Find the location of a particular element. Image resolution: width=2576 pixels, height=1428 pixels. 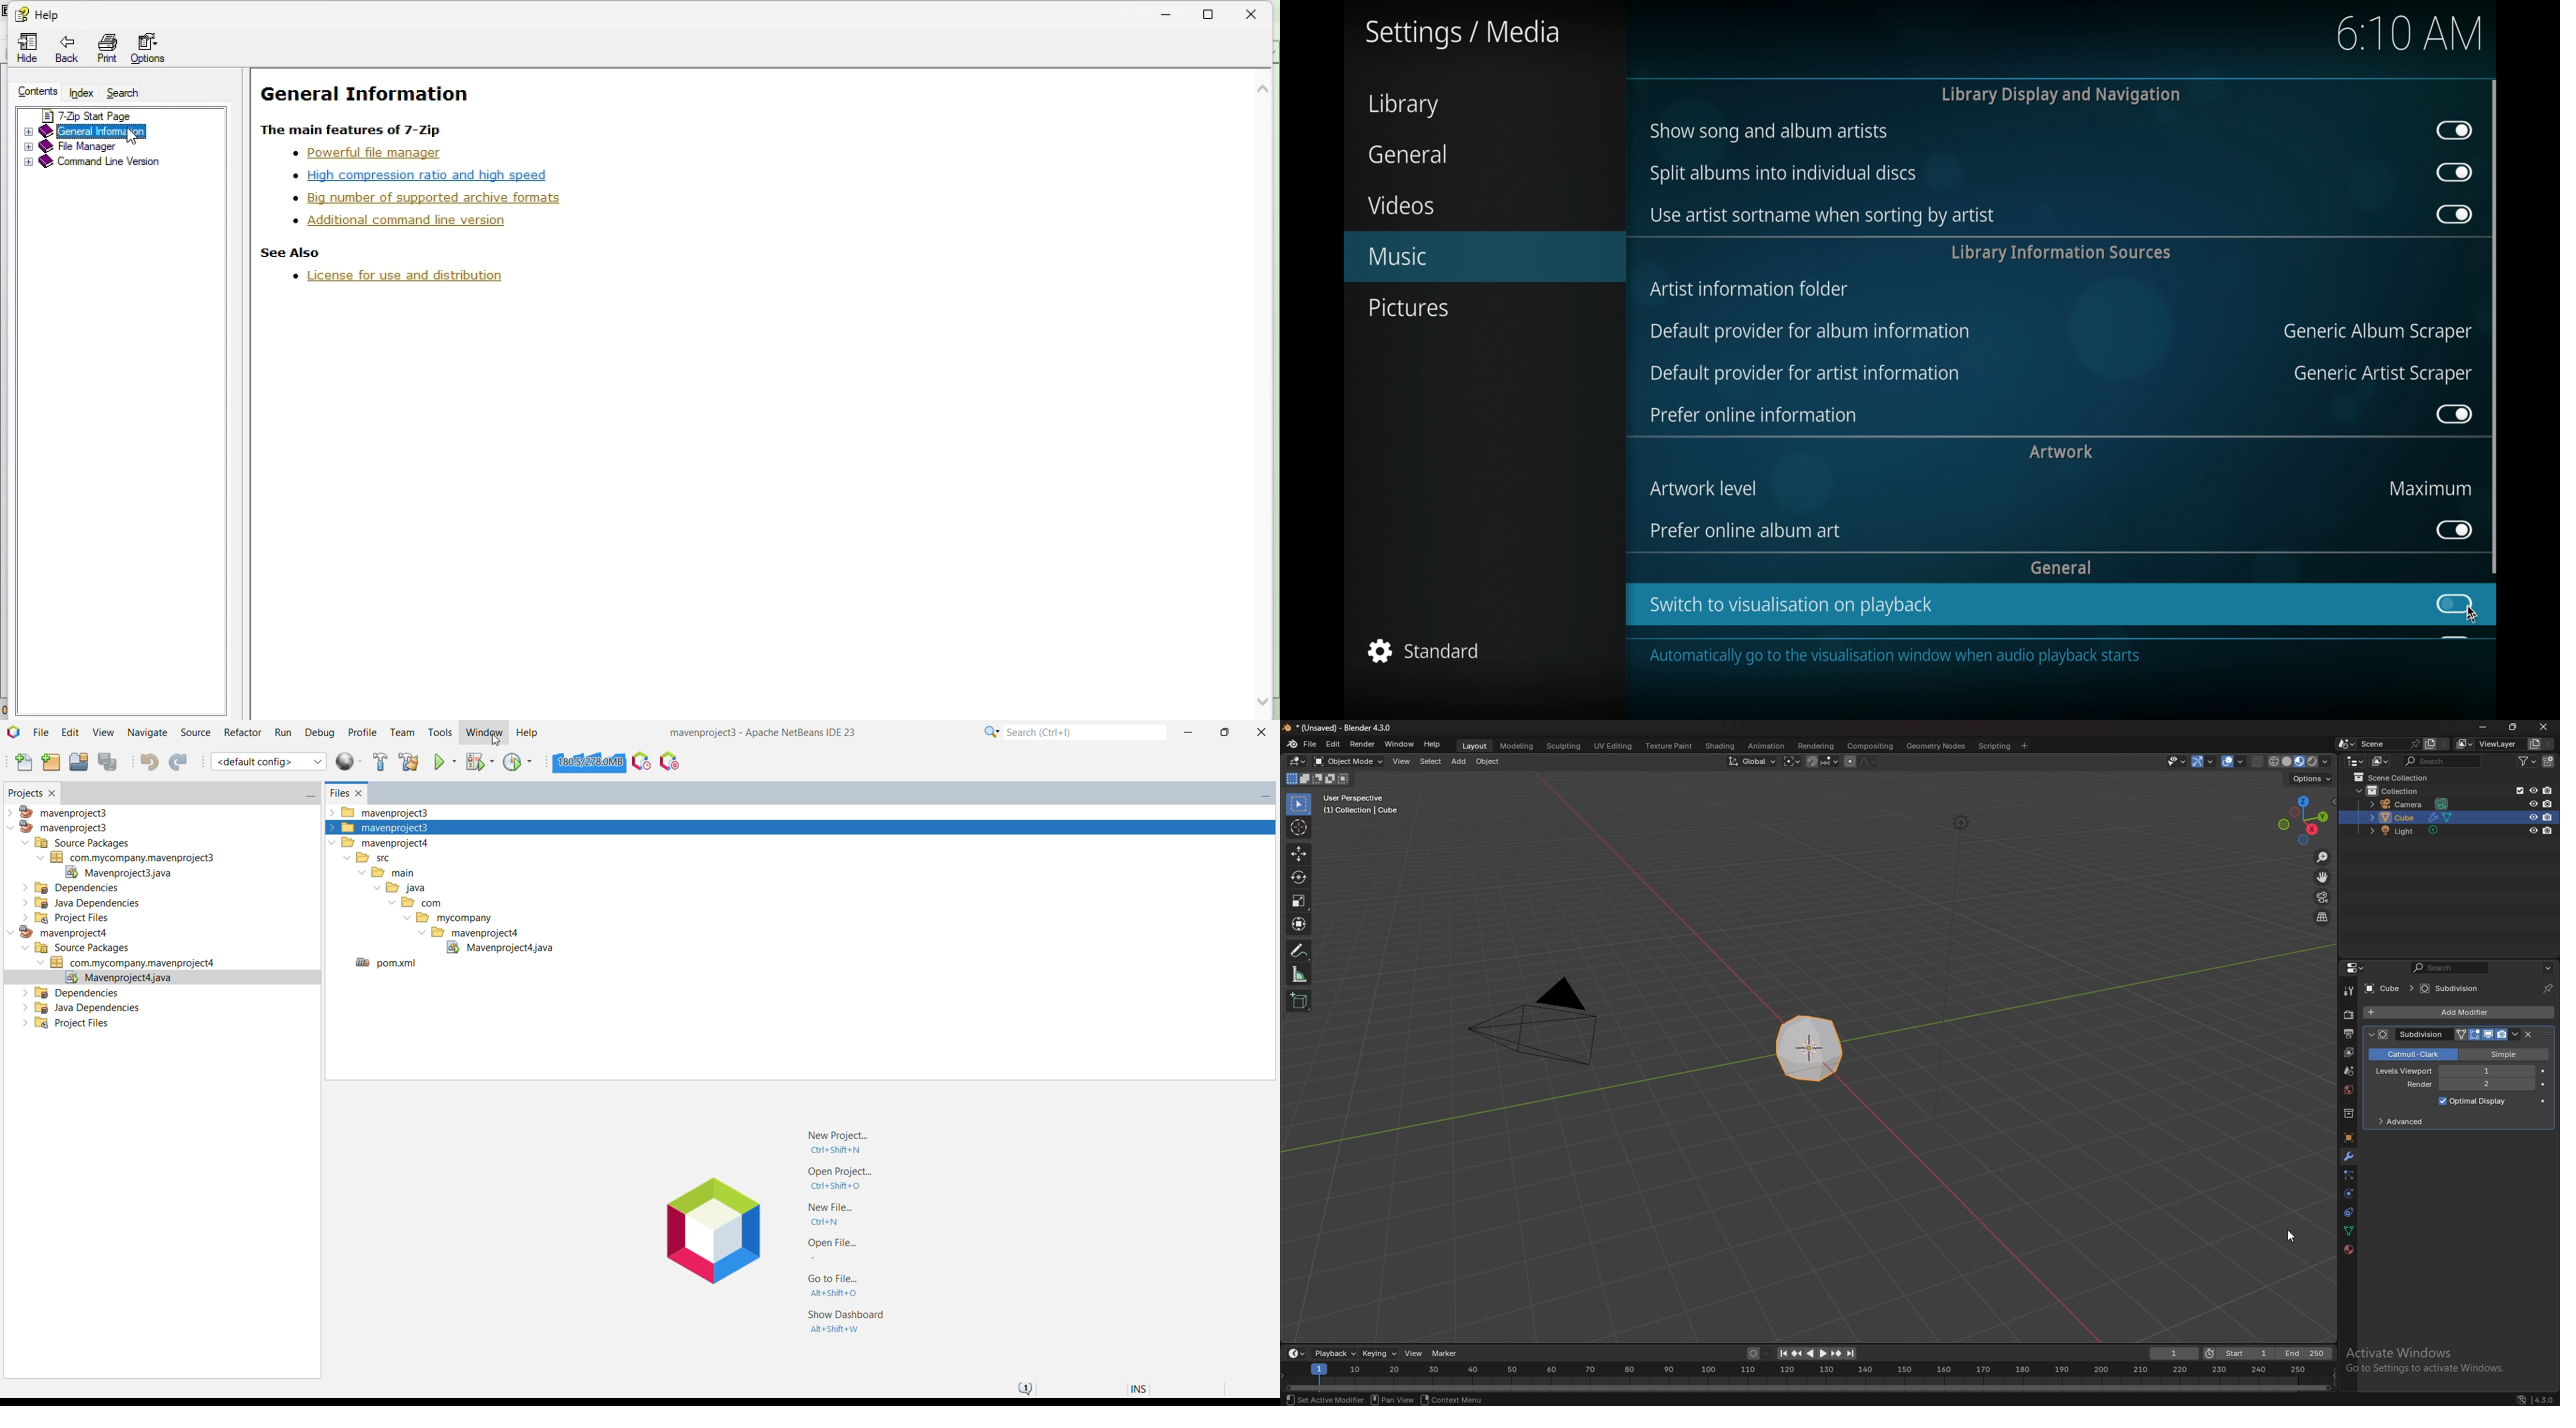

Click to force garbage collection is located at coordinates (589, 762).